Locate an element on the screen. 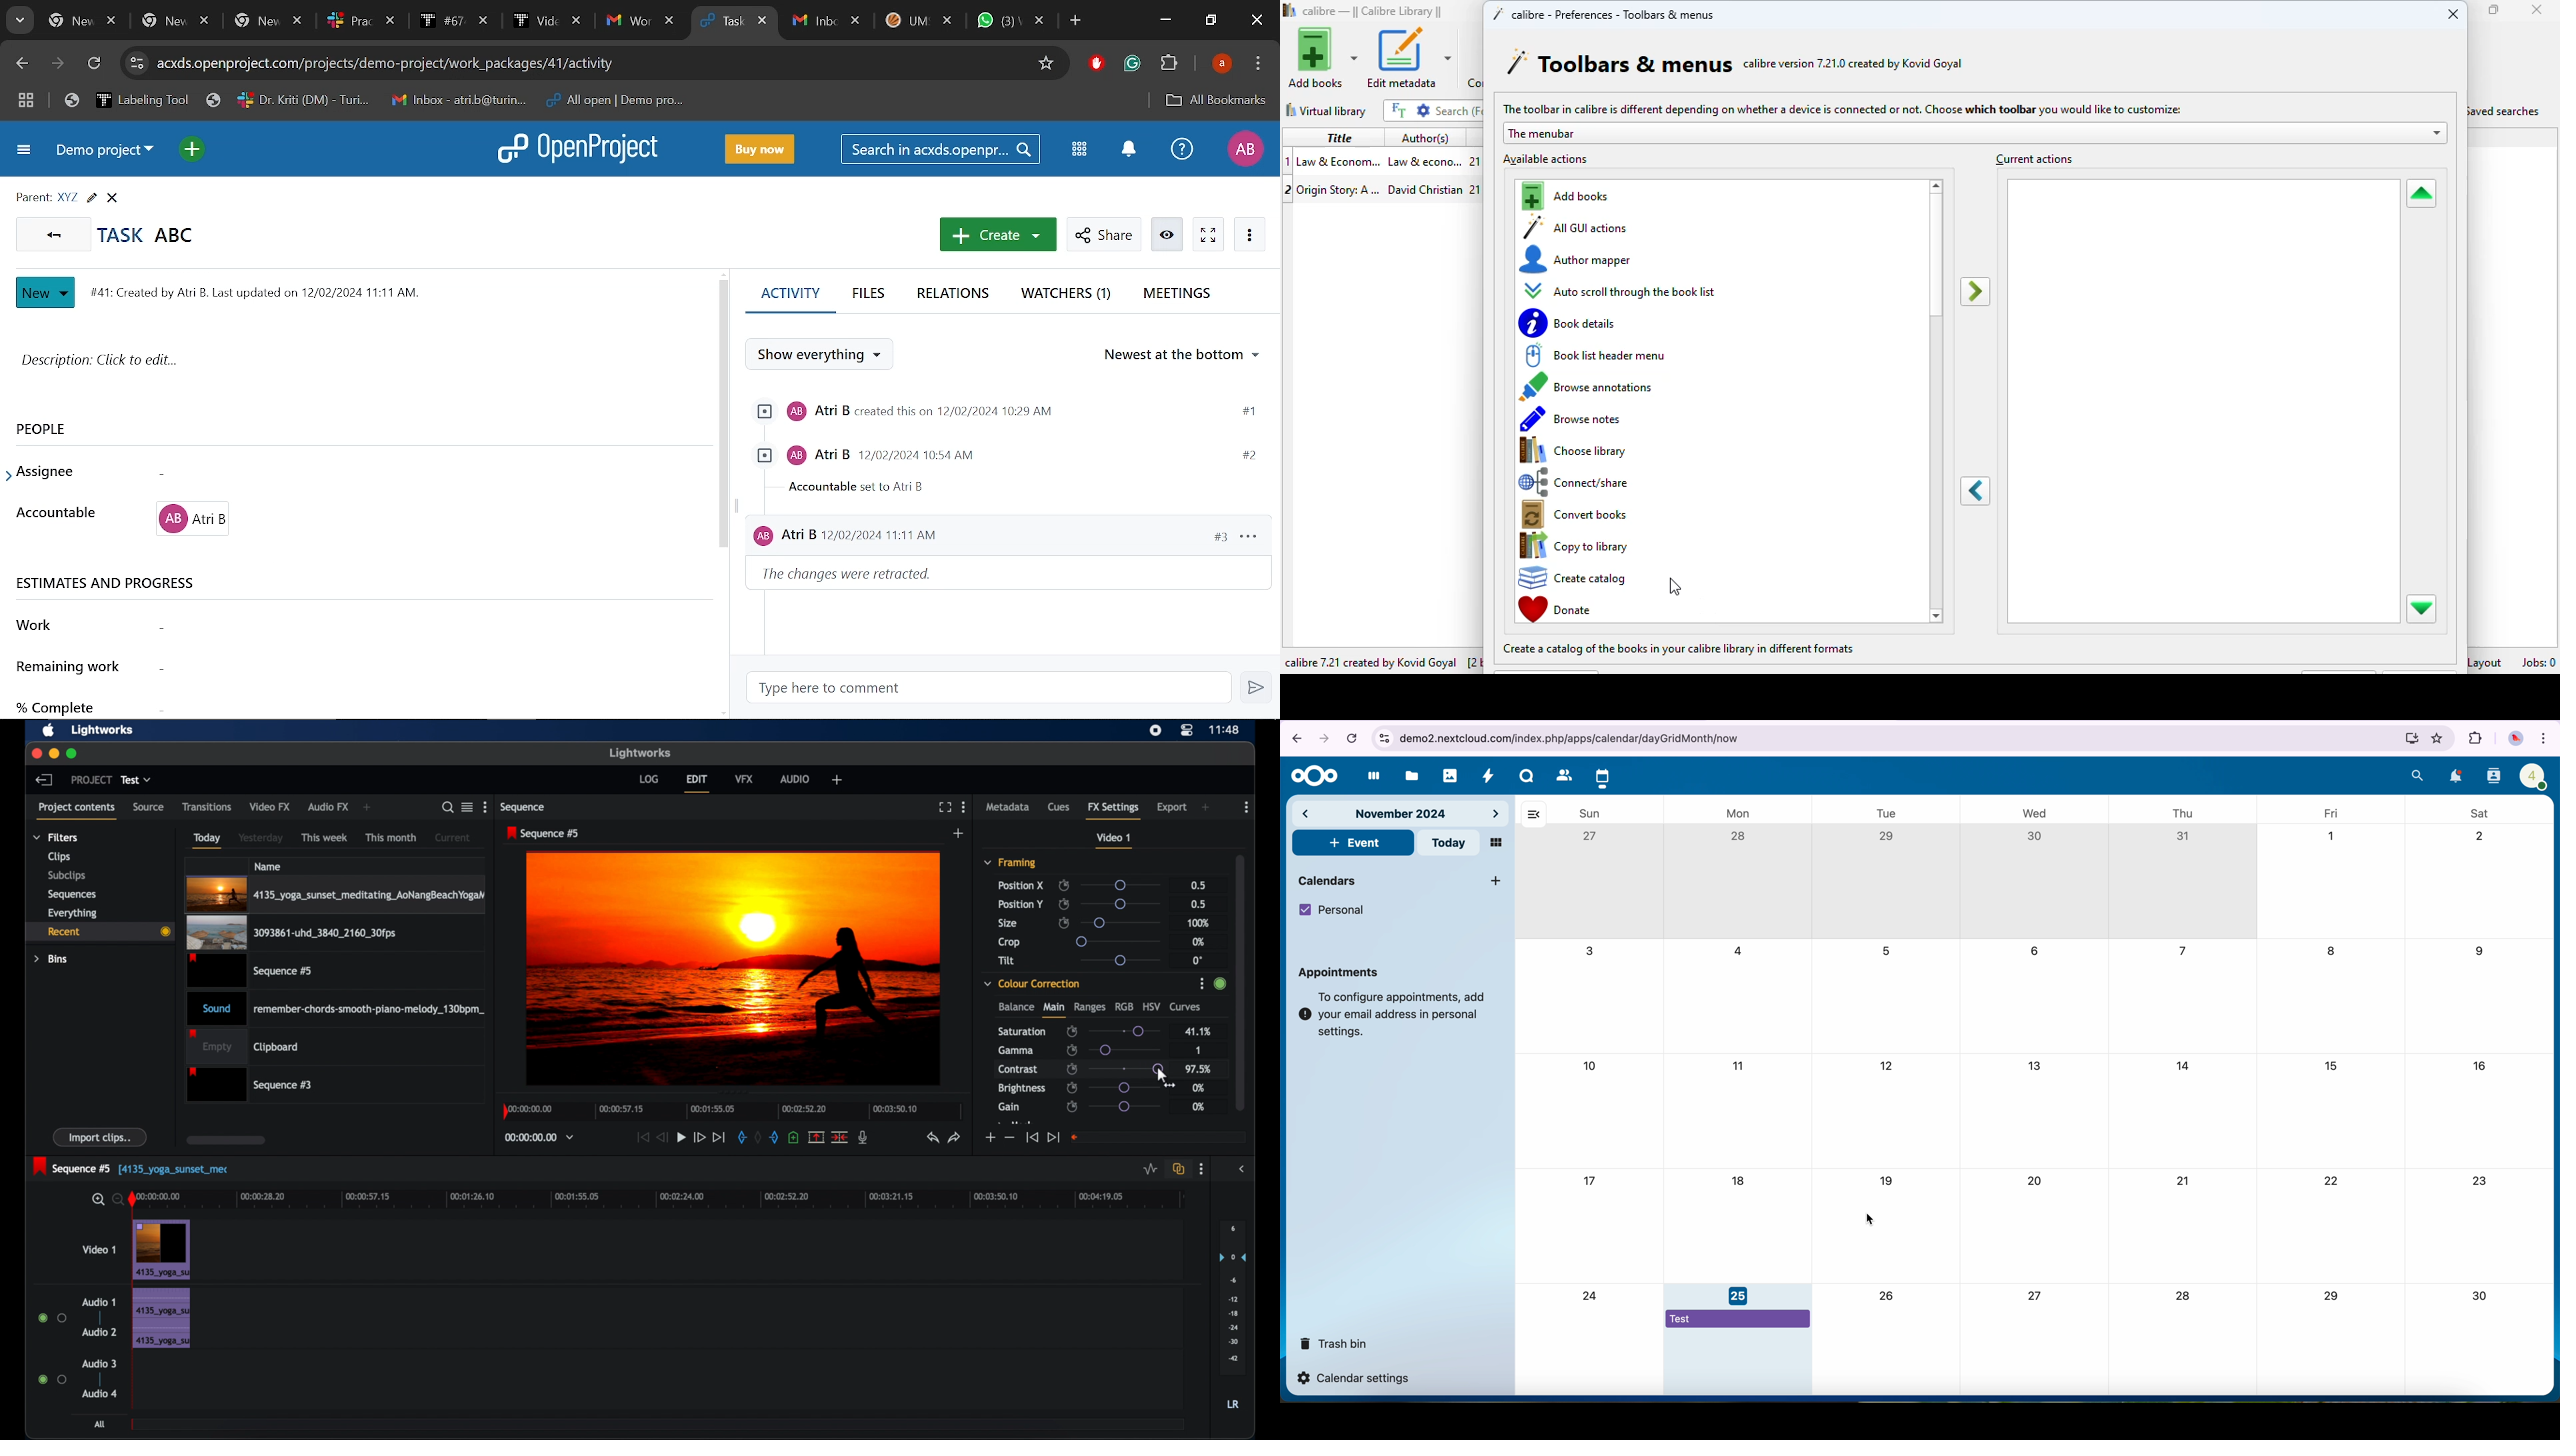 The image size is (2576, 1456). notifications is located at coordinates (2456, 777).